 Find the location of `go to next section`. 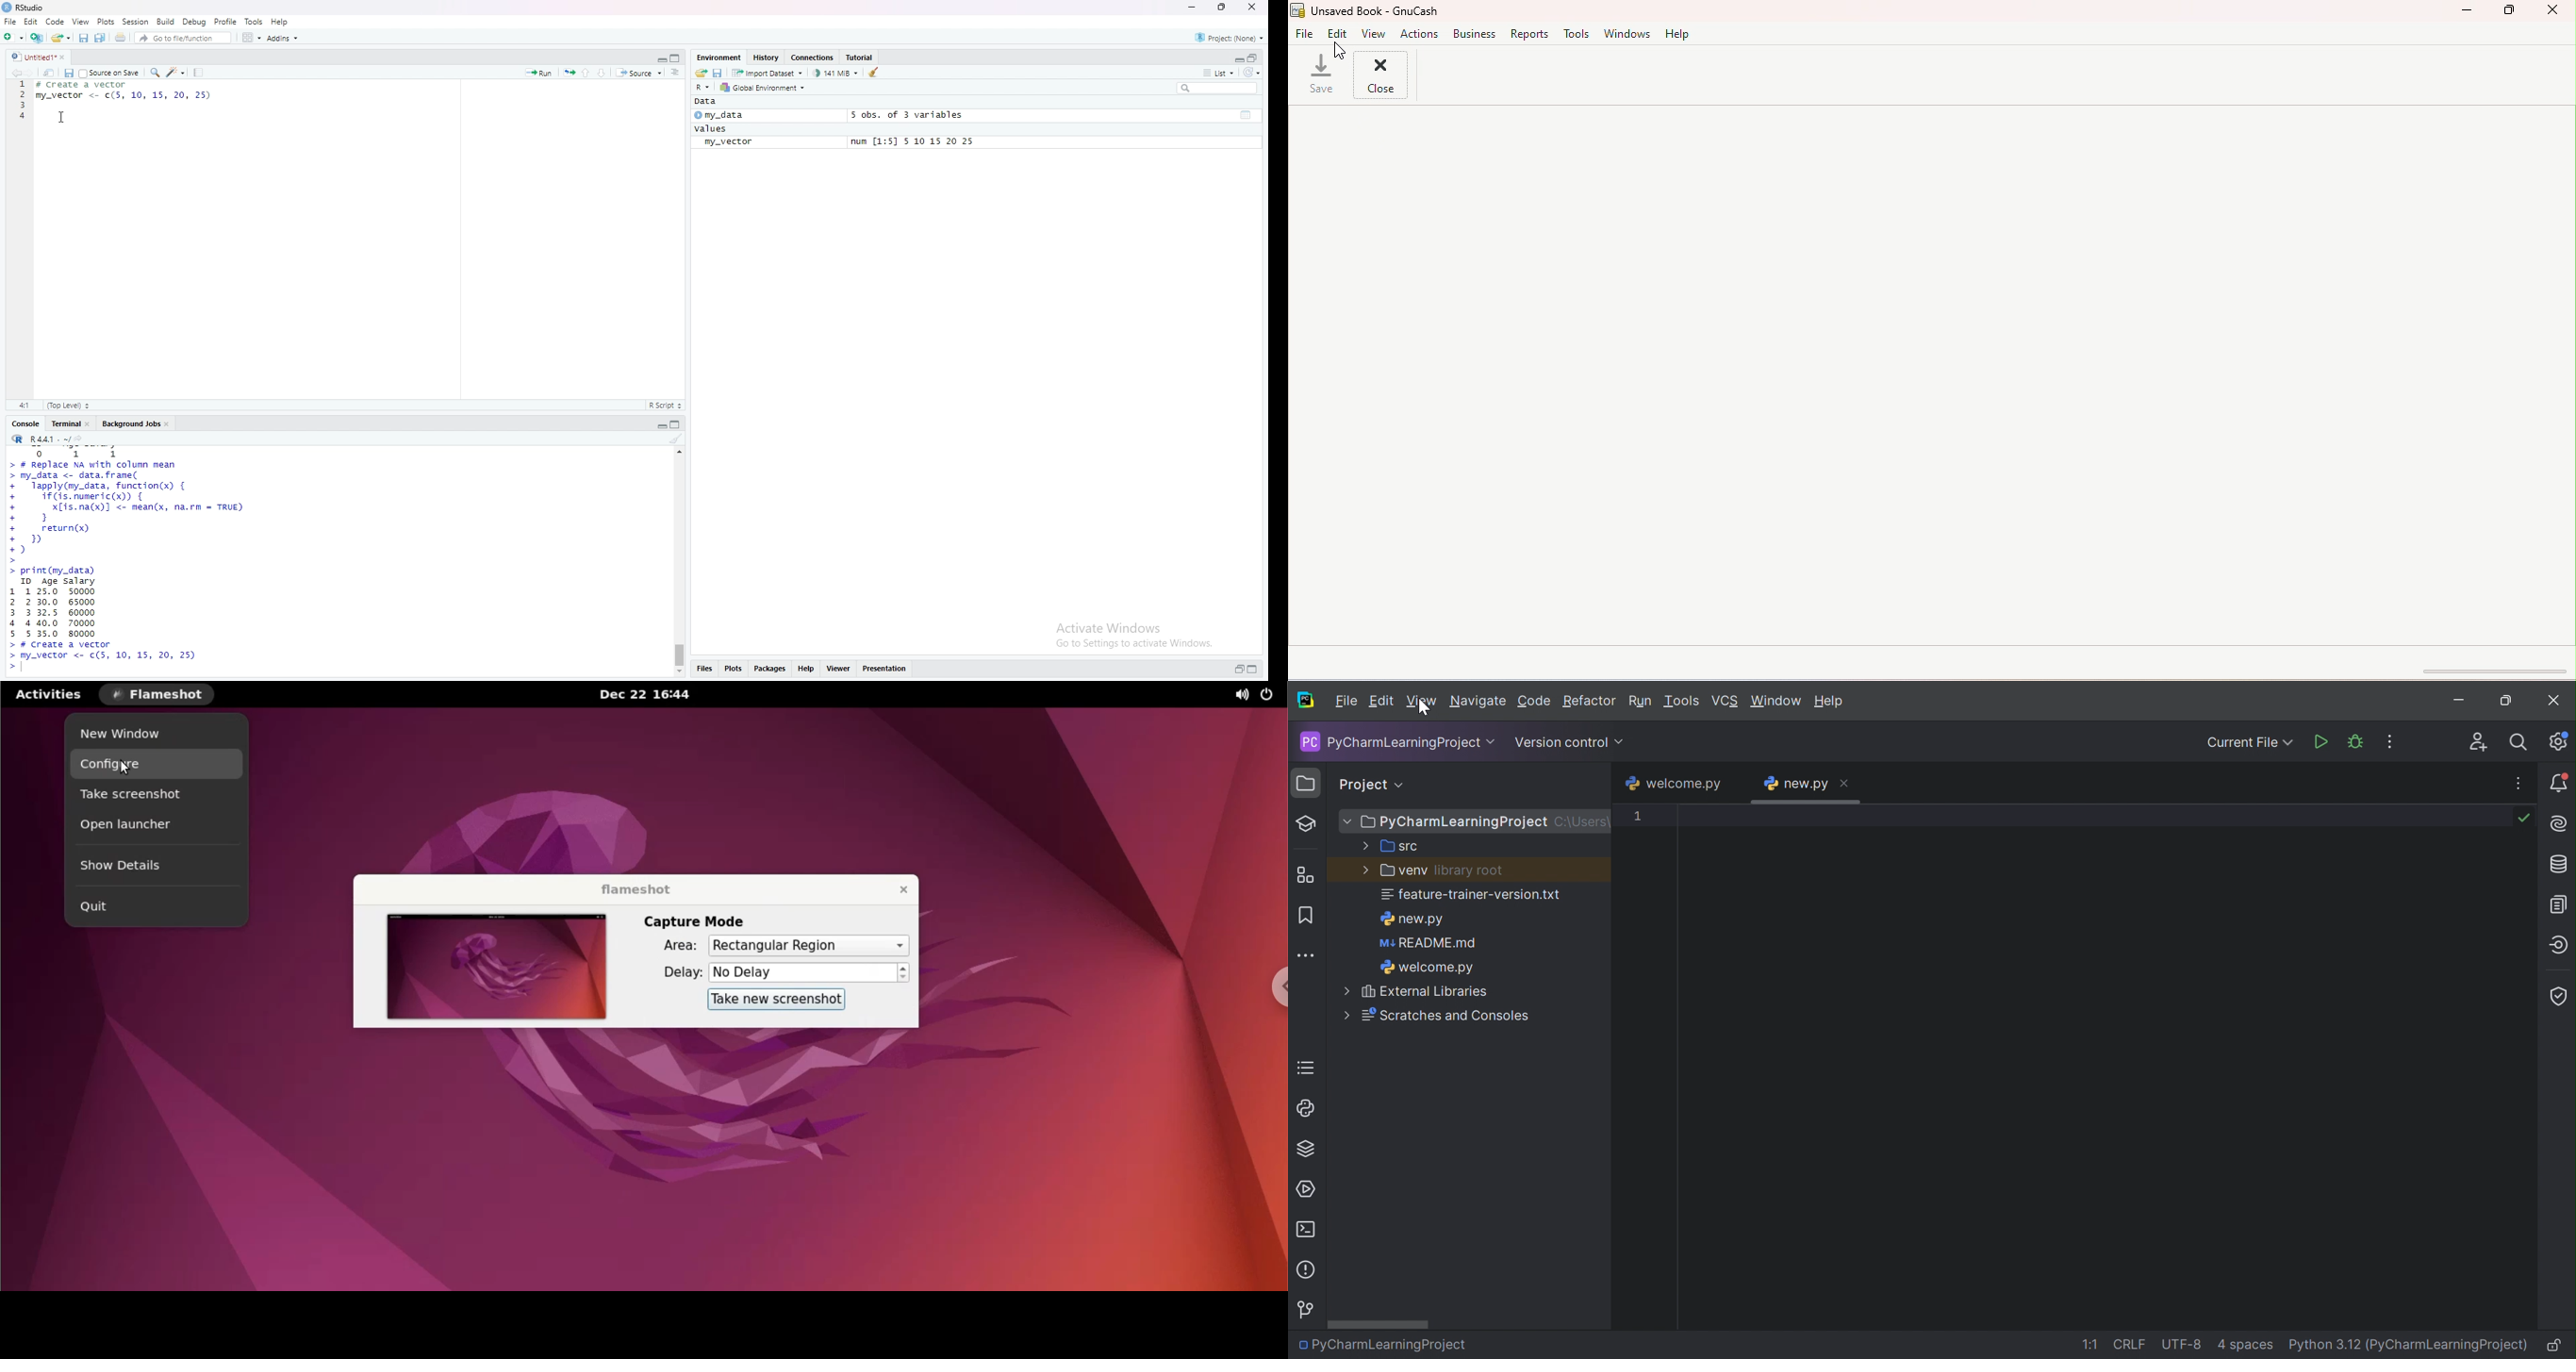

go to next section is located at coordinates (605, 73).